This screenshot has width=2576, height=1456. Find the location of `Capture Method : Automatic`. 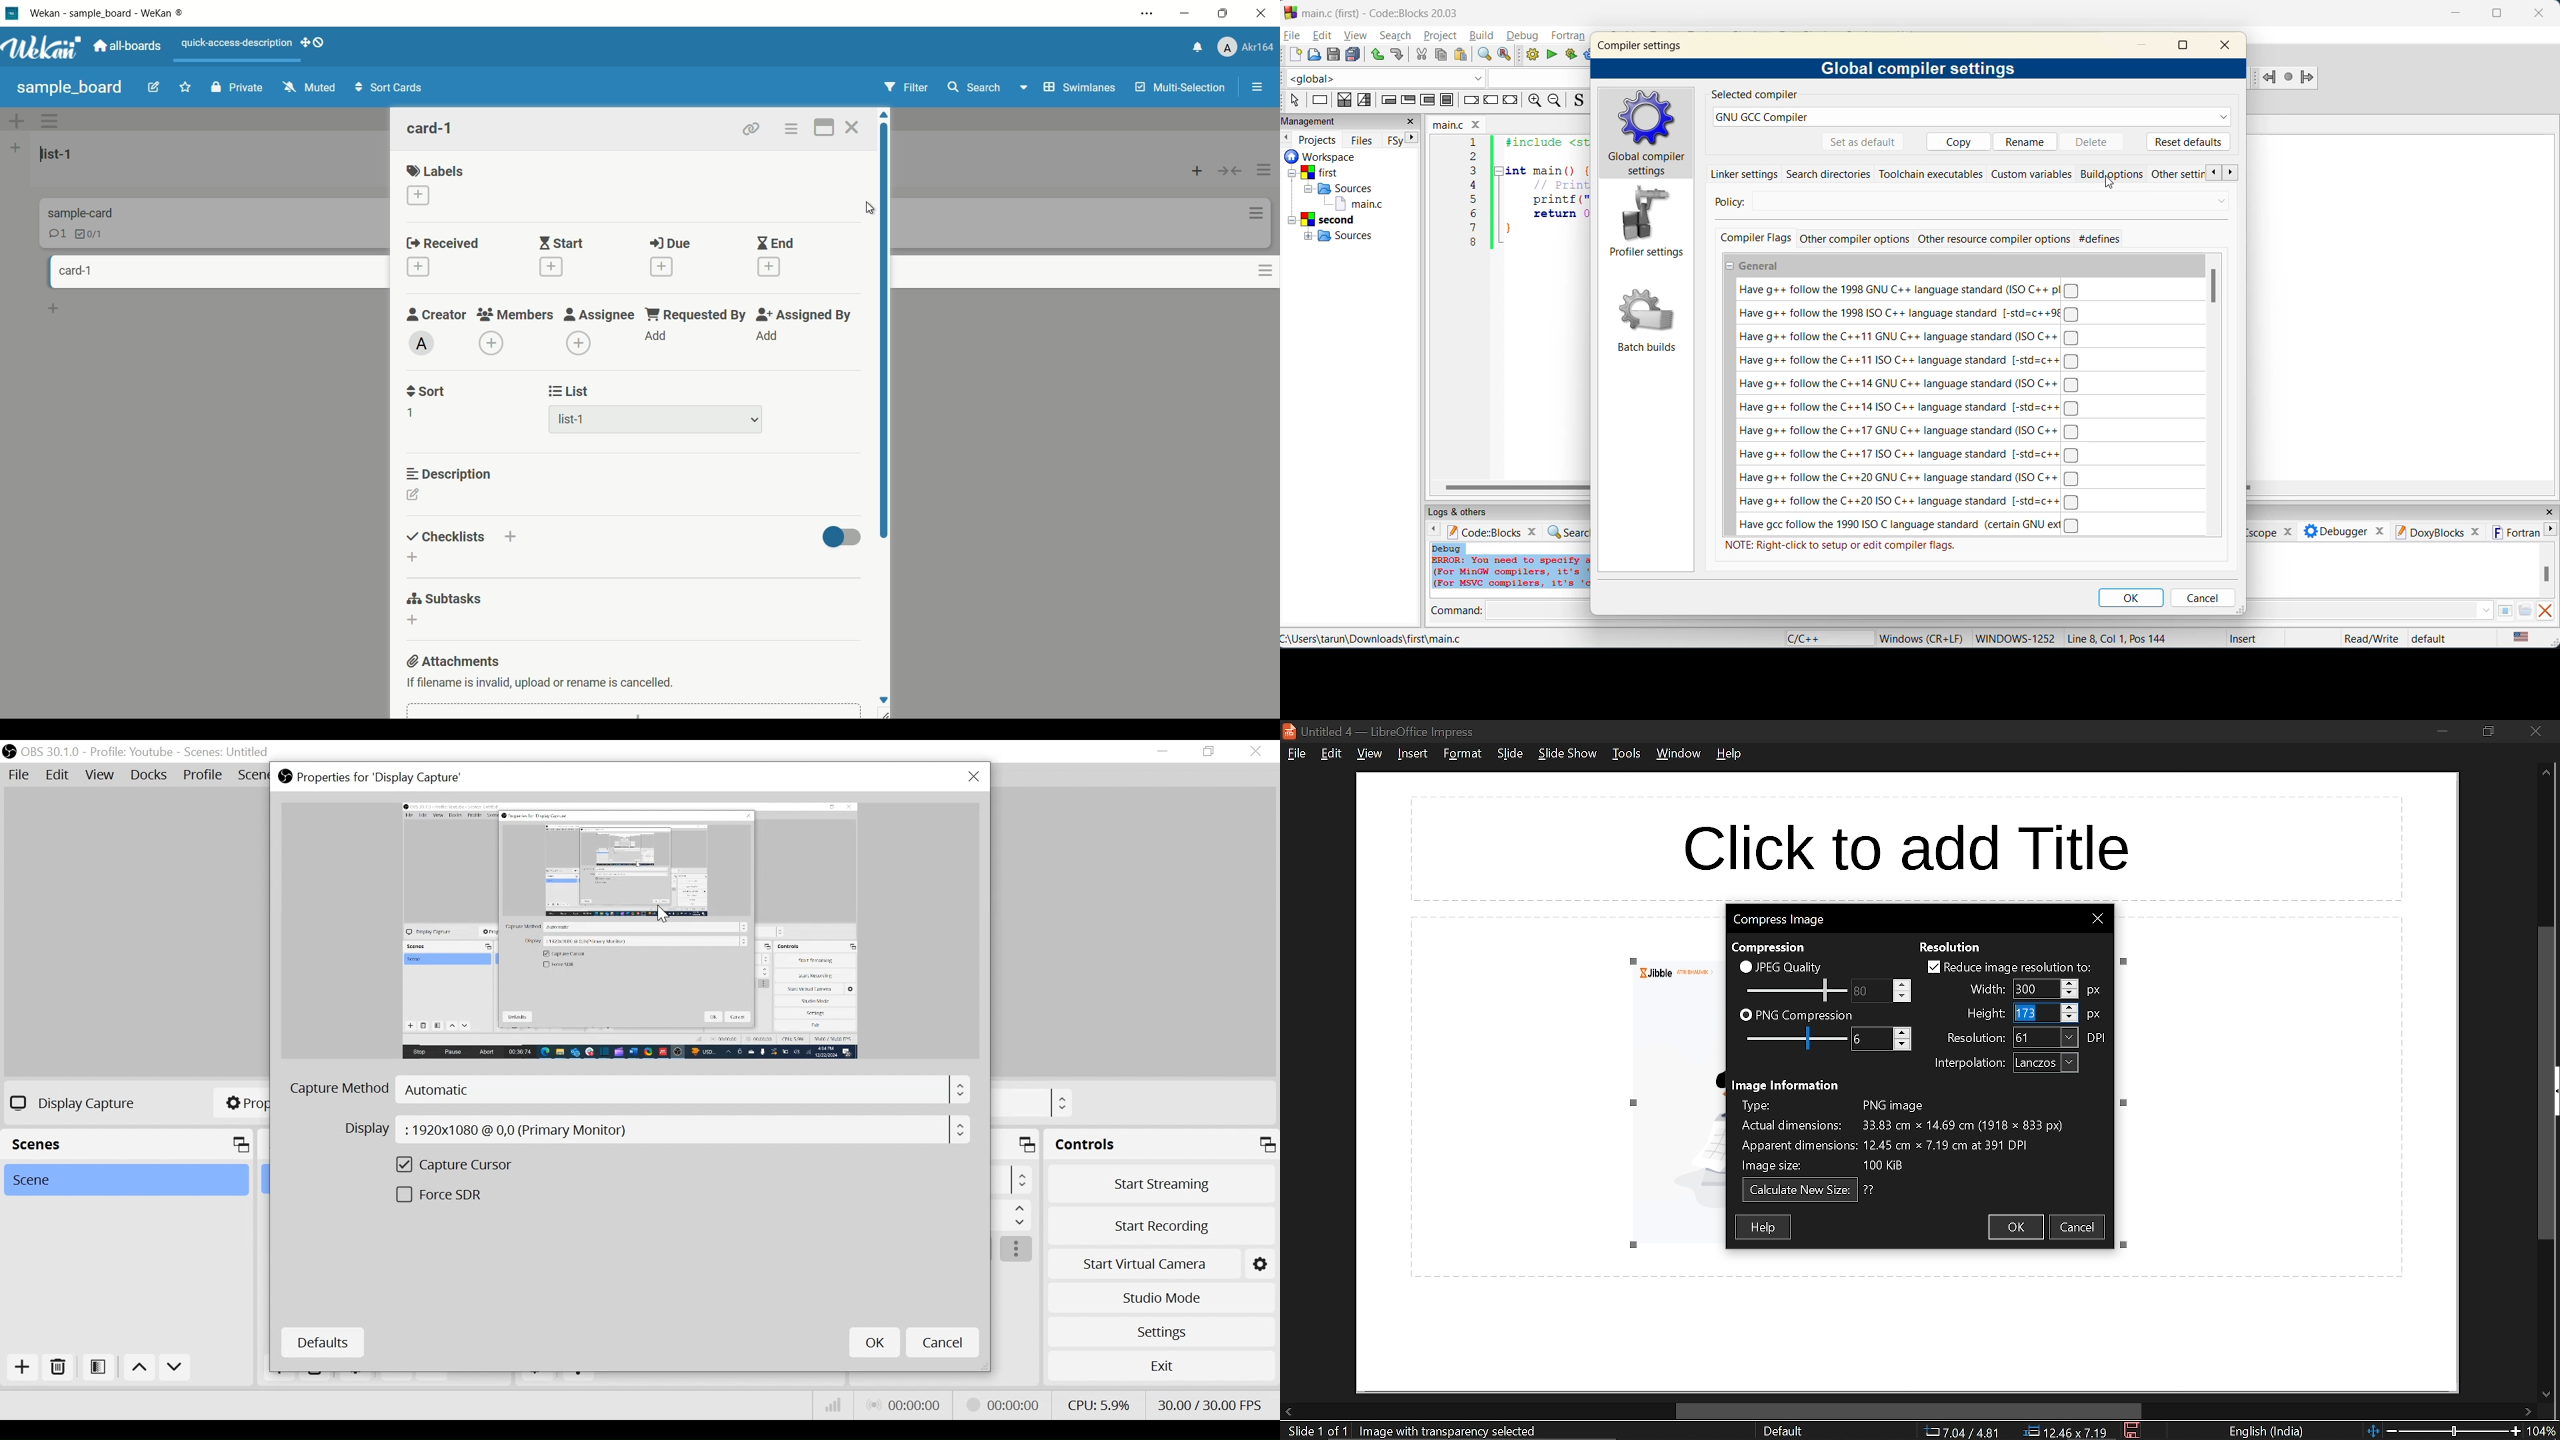

Capture Method : Automatic is located at coordinates (627, 1091).